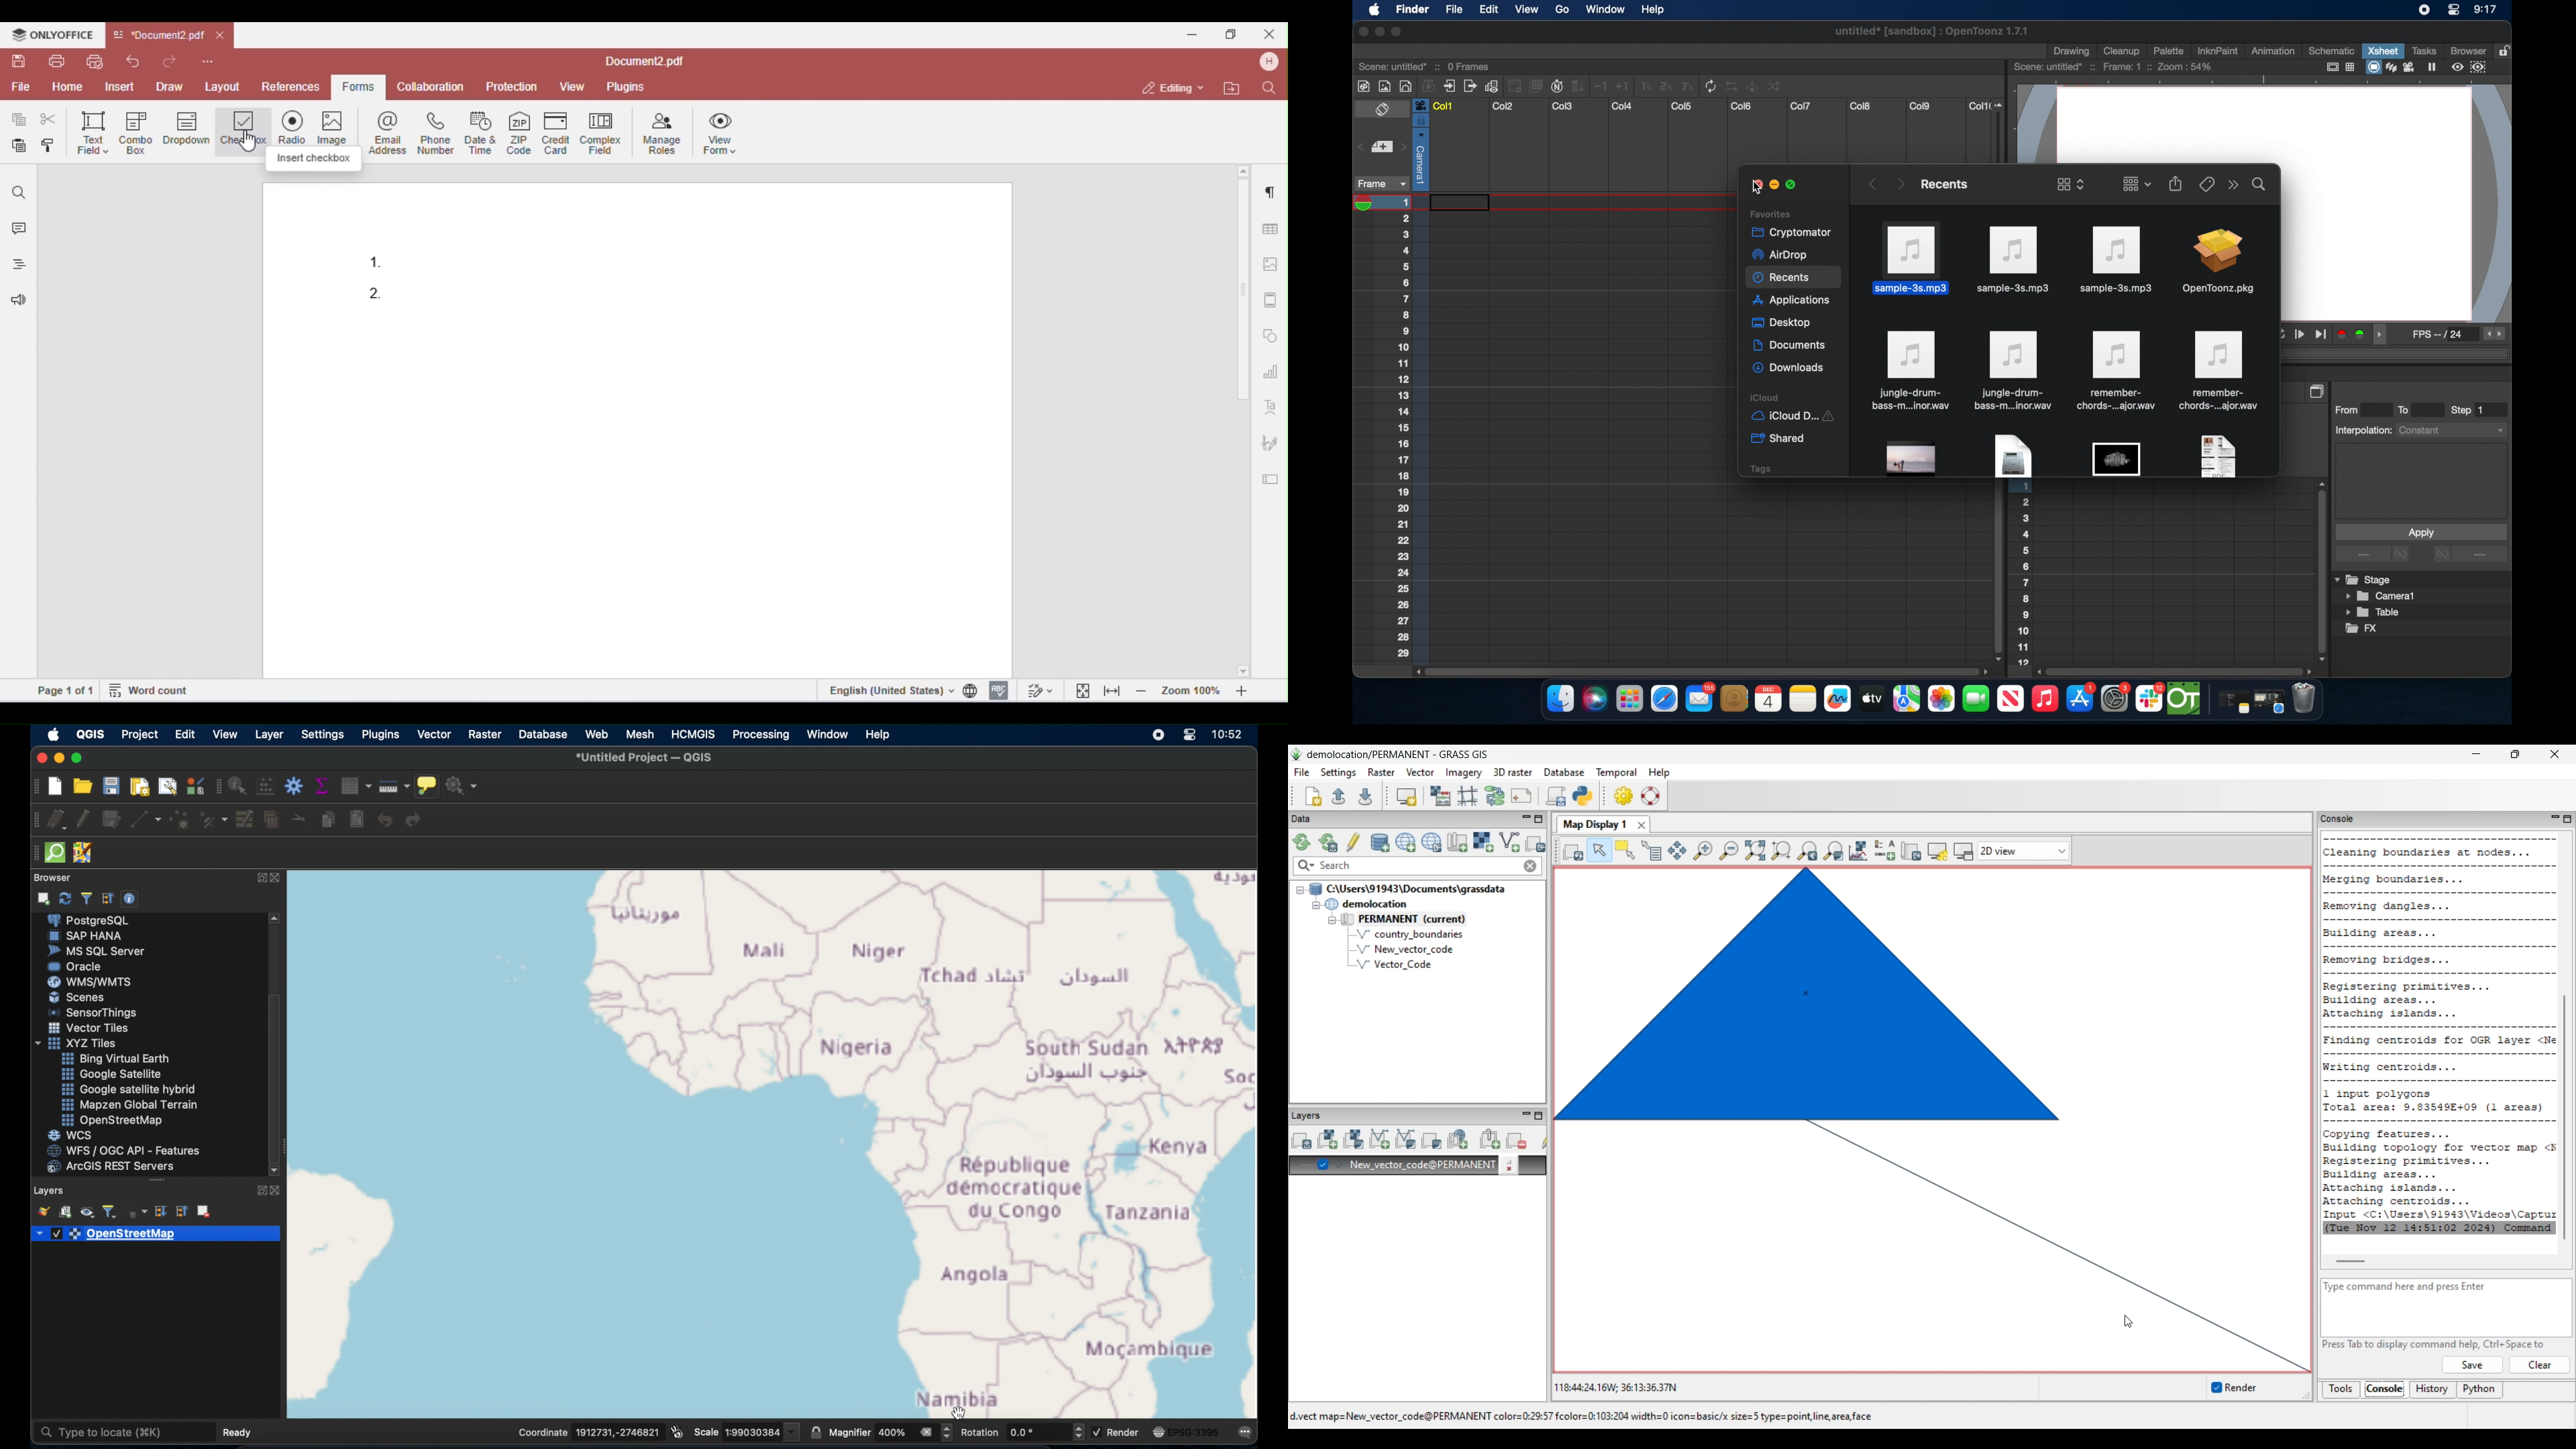 The image size is (2576, 1456). I want to click on apple tv, so click(2010, 699).